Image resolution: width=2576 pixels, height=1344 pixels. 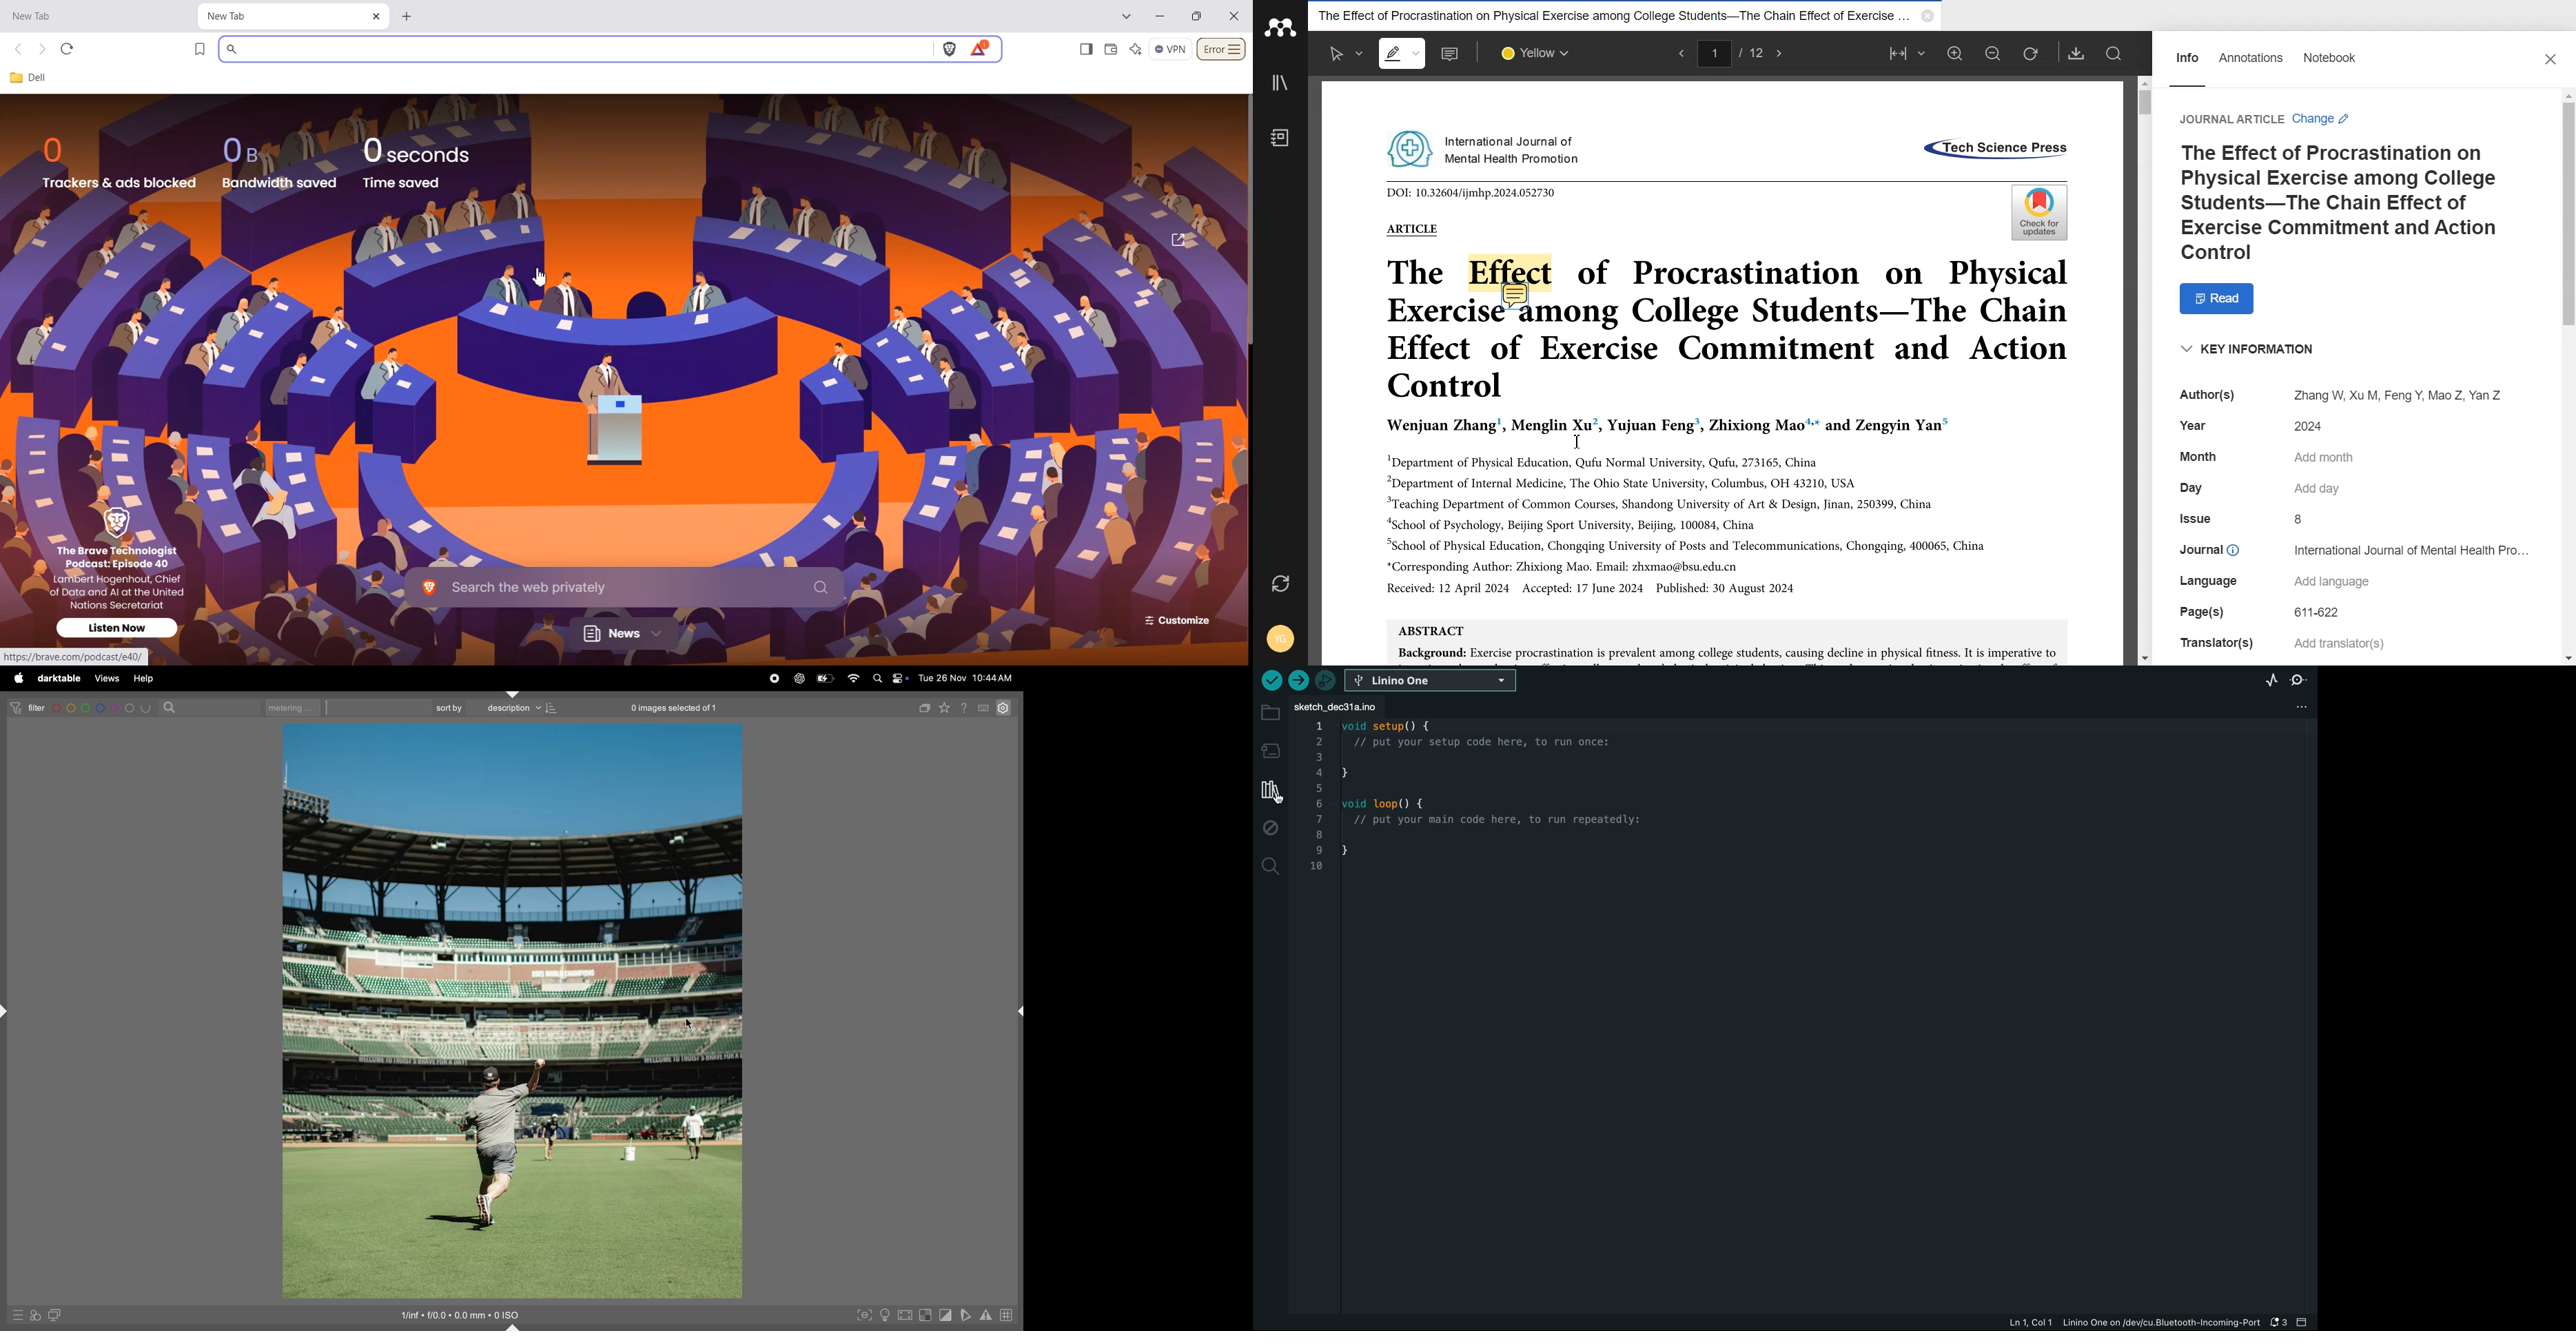 What do you see at coordinates (2145, 369) in the screenshot?
I see `Vertical Scroll bar` at bounding box center [2145, 369].